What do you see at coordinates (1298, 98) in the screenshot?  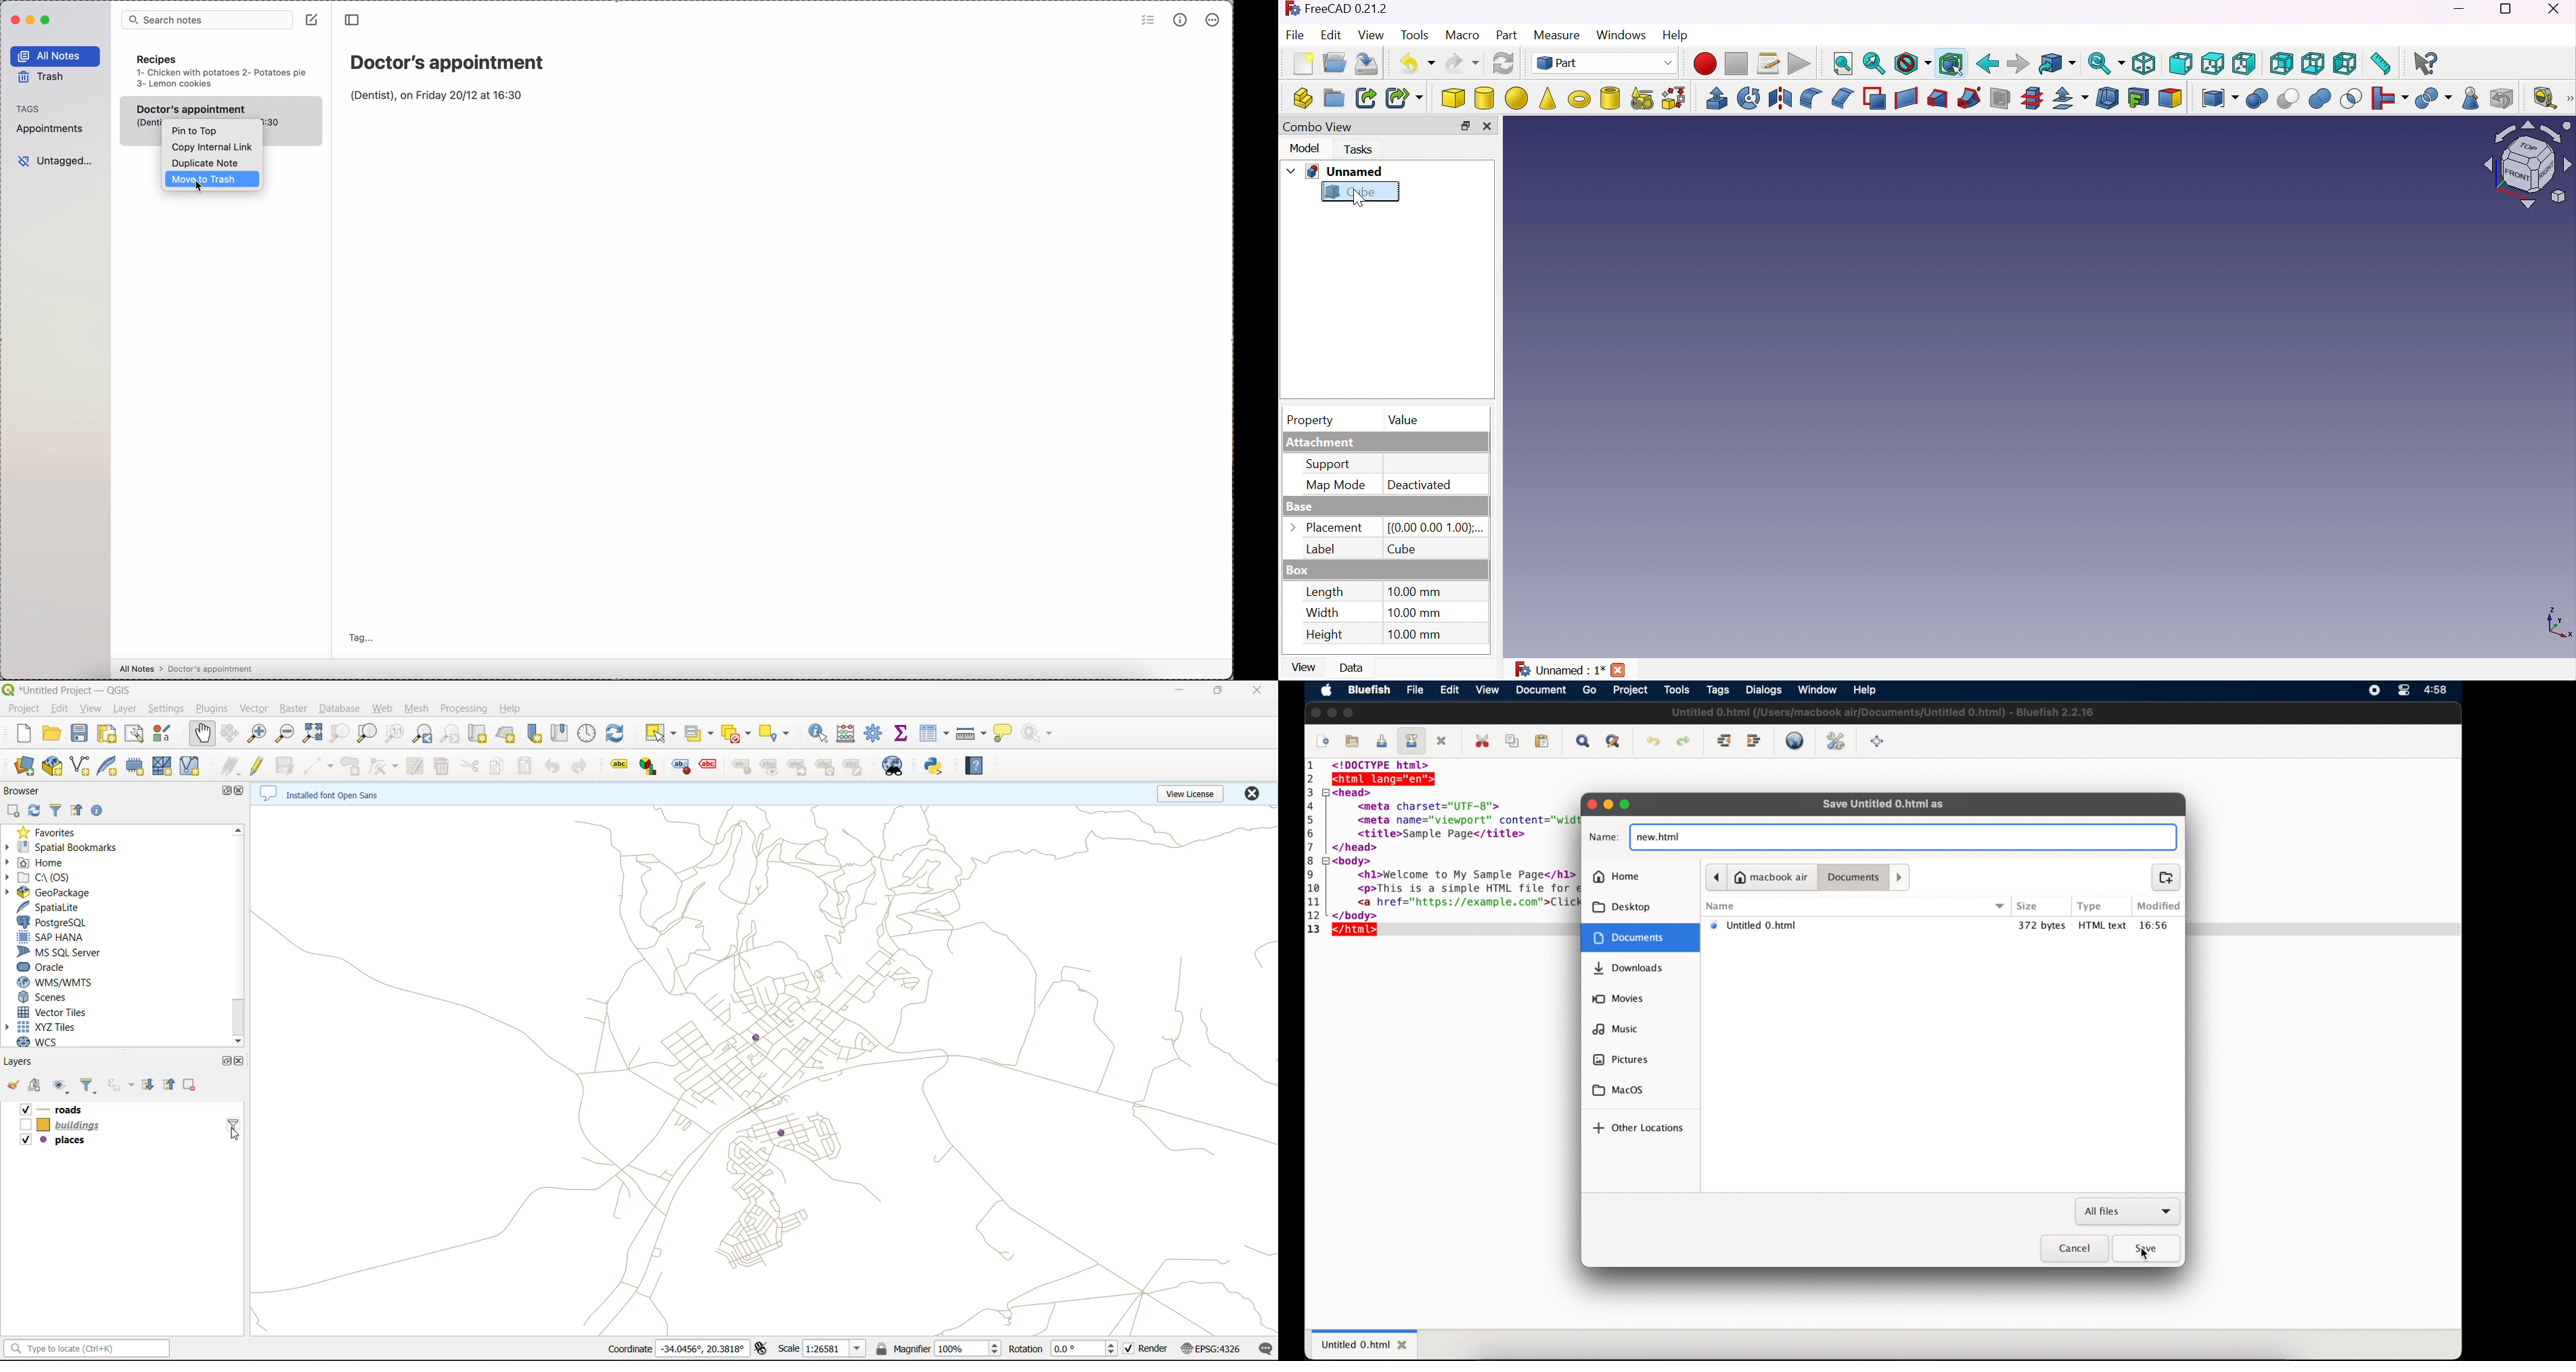 I see `Create part` at bounding box center [1298, 98].